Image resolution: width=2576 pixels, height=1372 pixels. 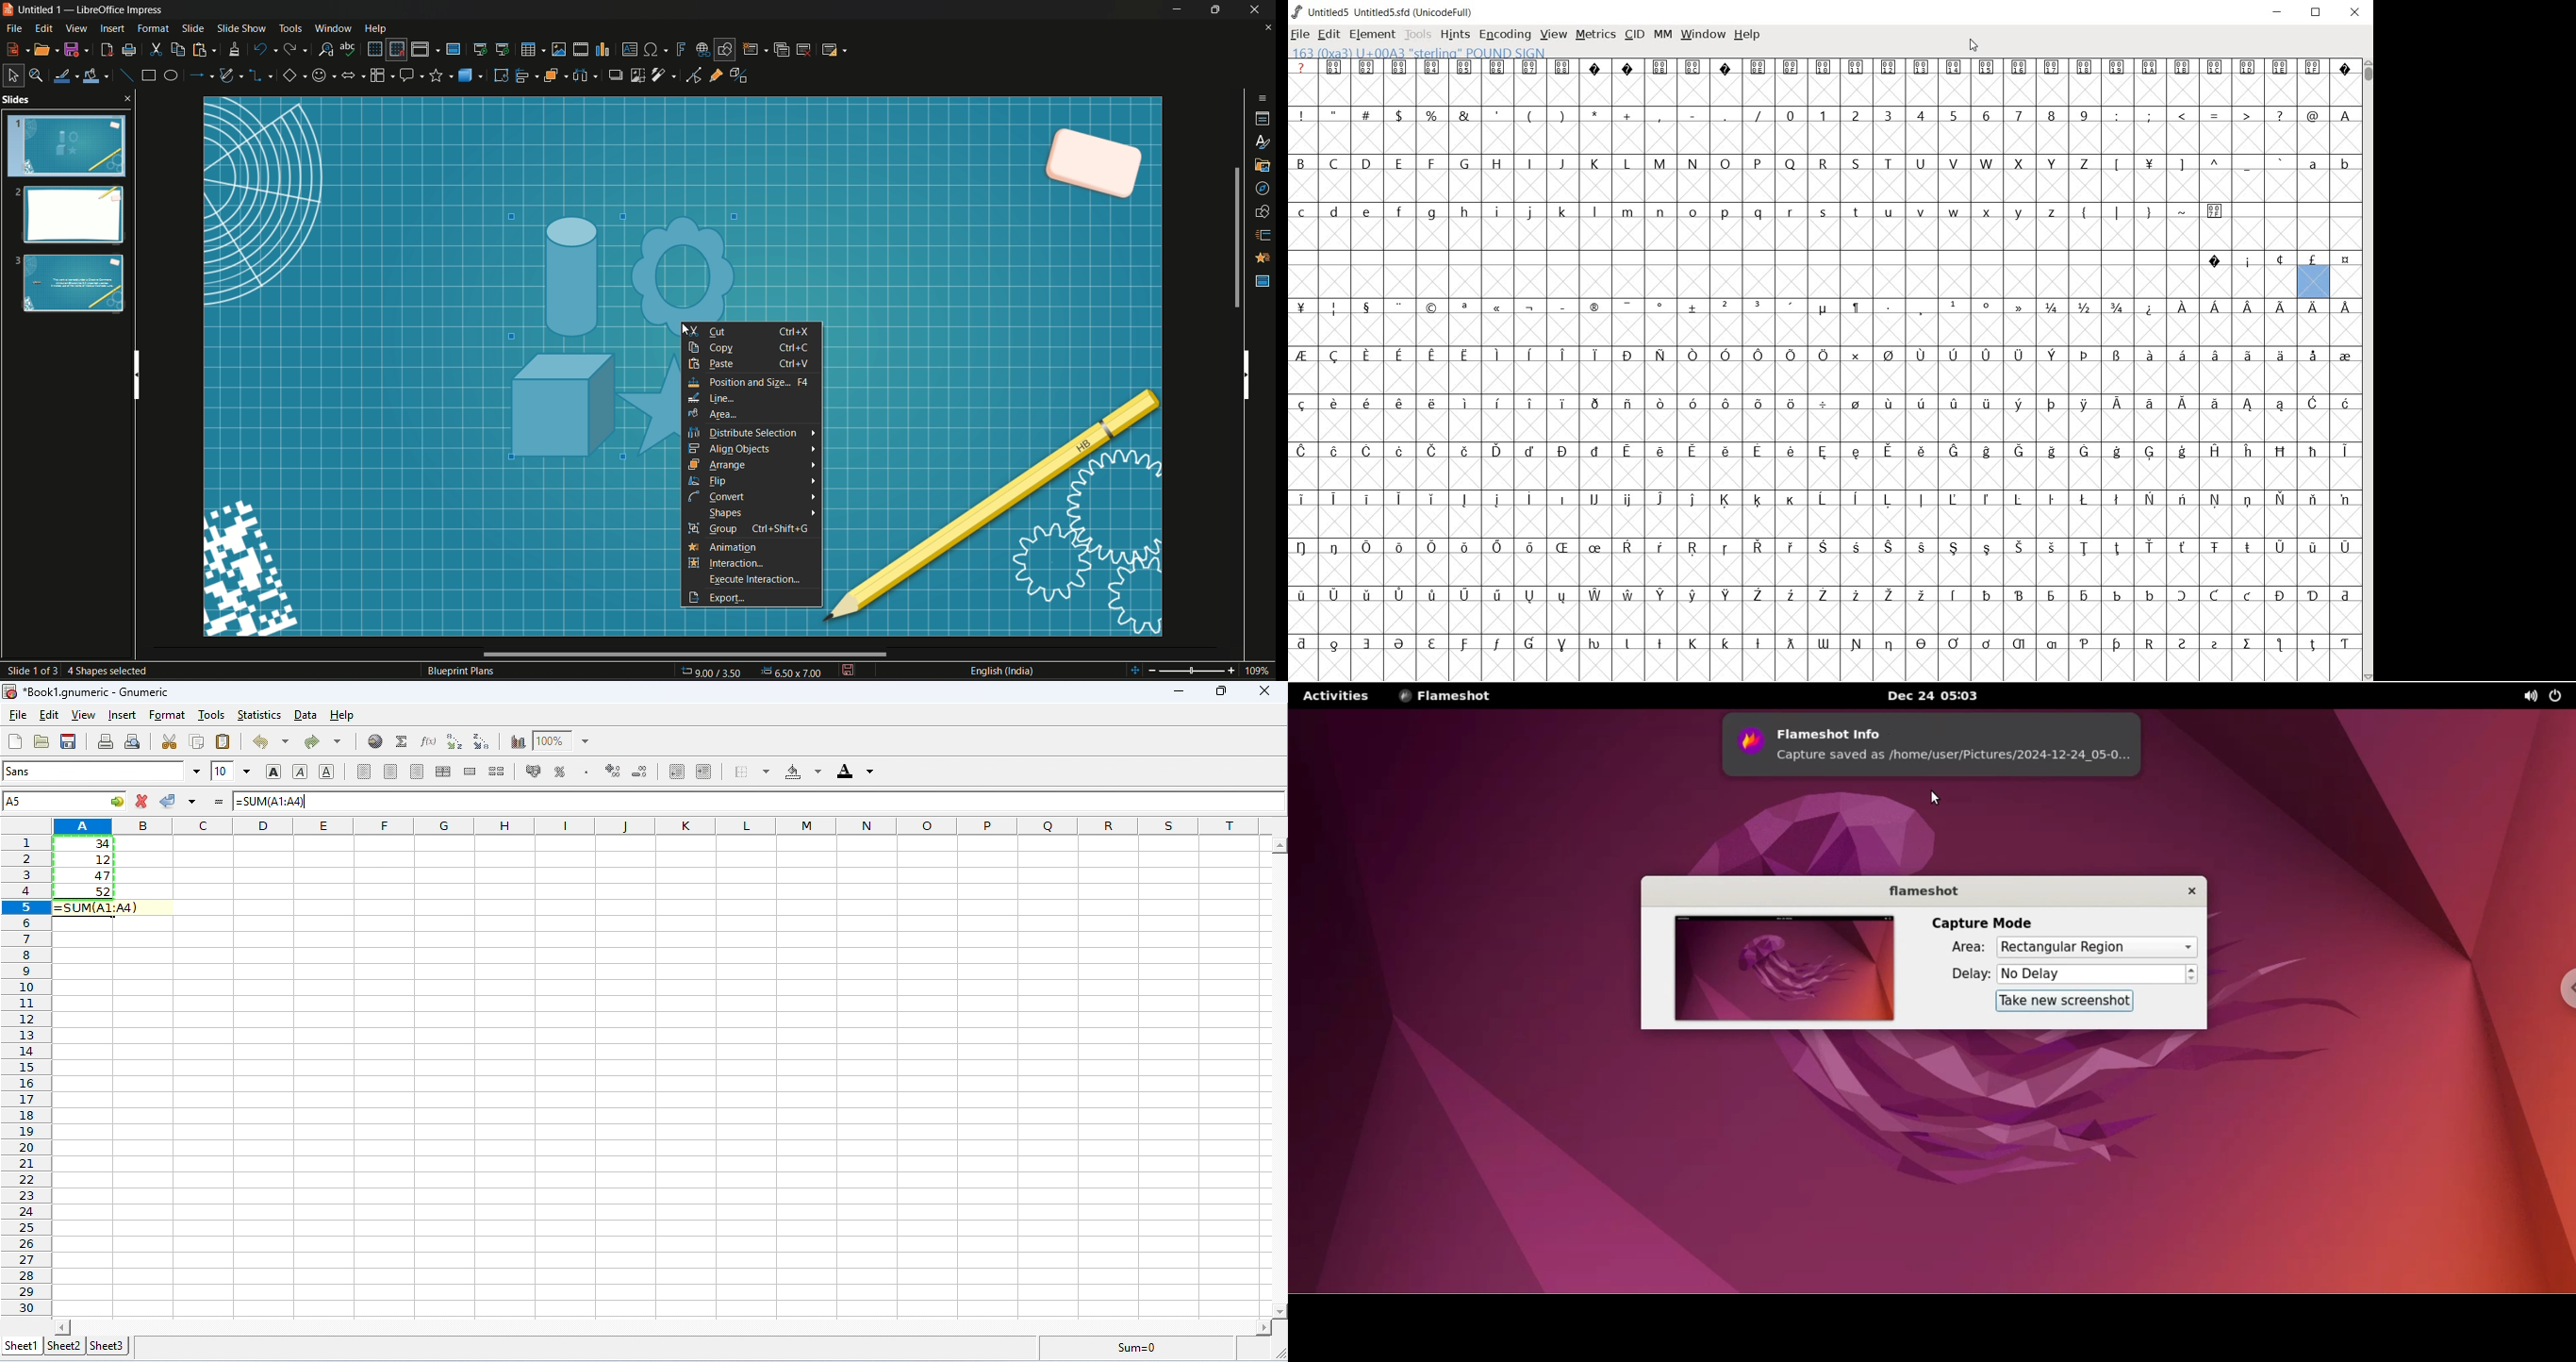 I want to click on view, so click(x=84, y=716).